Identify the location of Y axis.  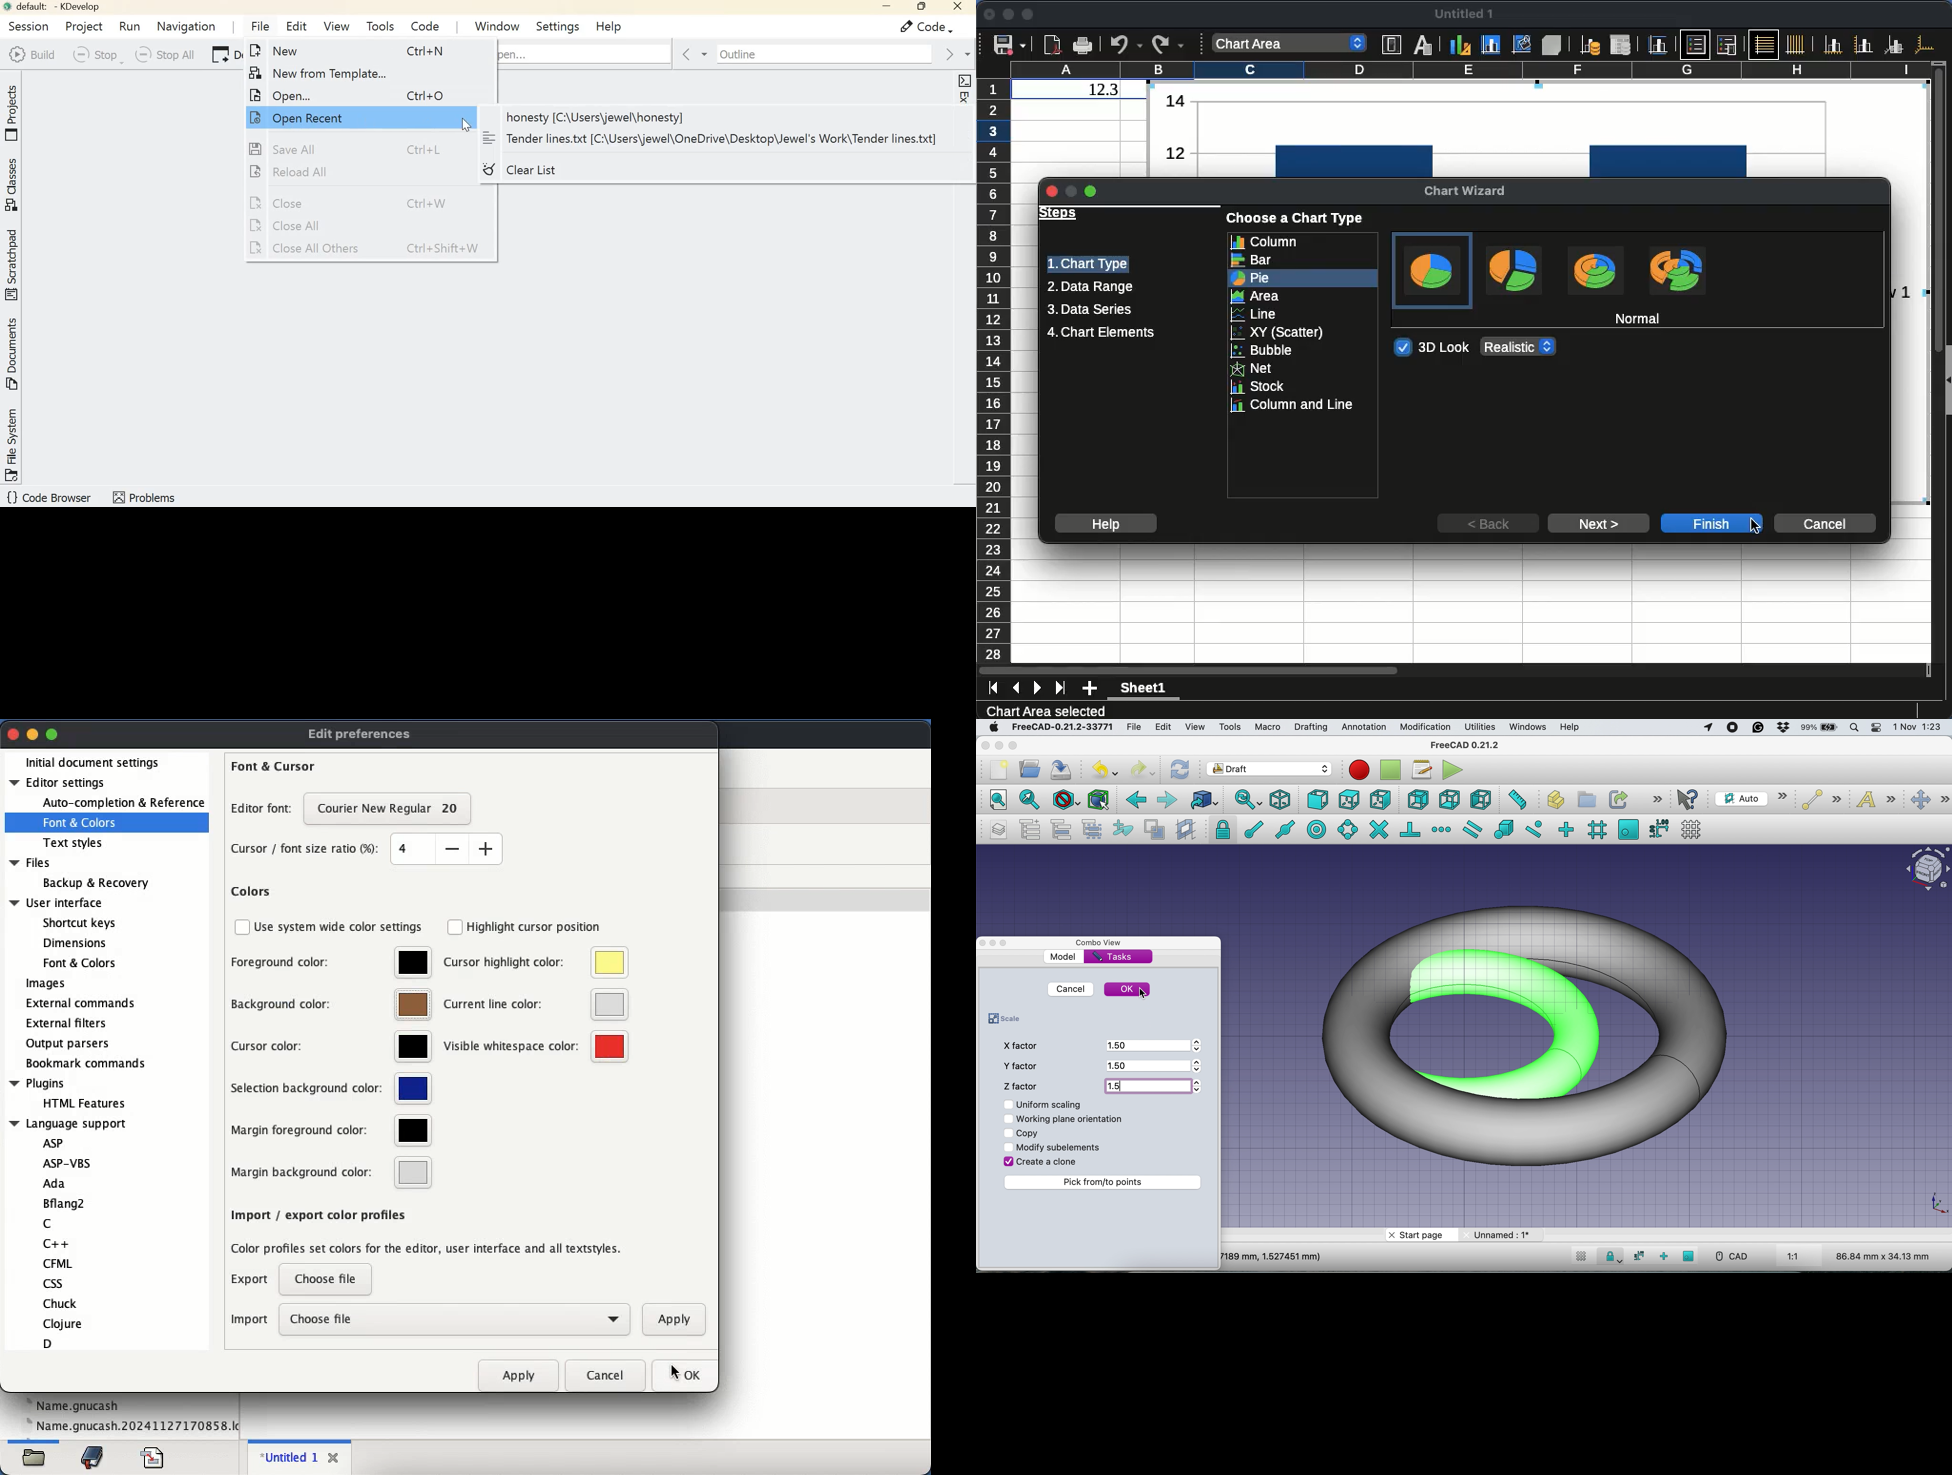
(1864, 44).